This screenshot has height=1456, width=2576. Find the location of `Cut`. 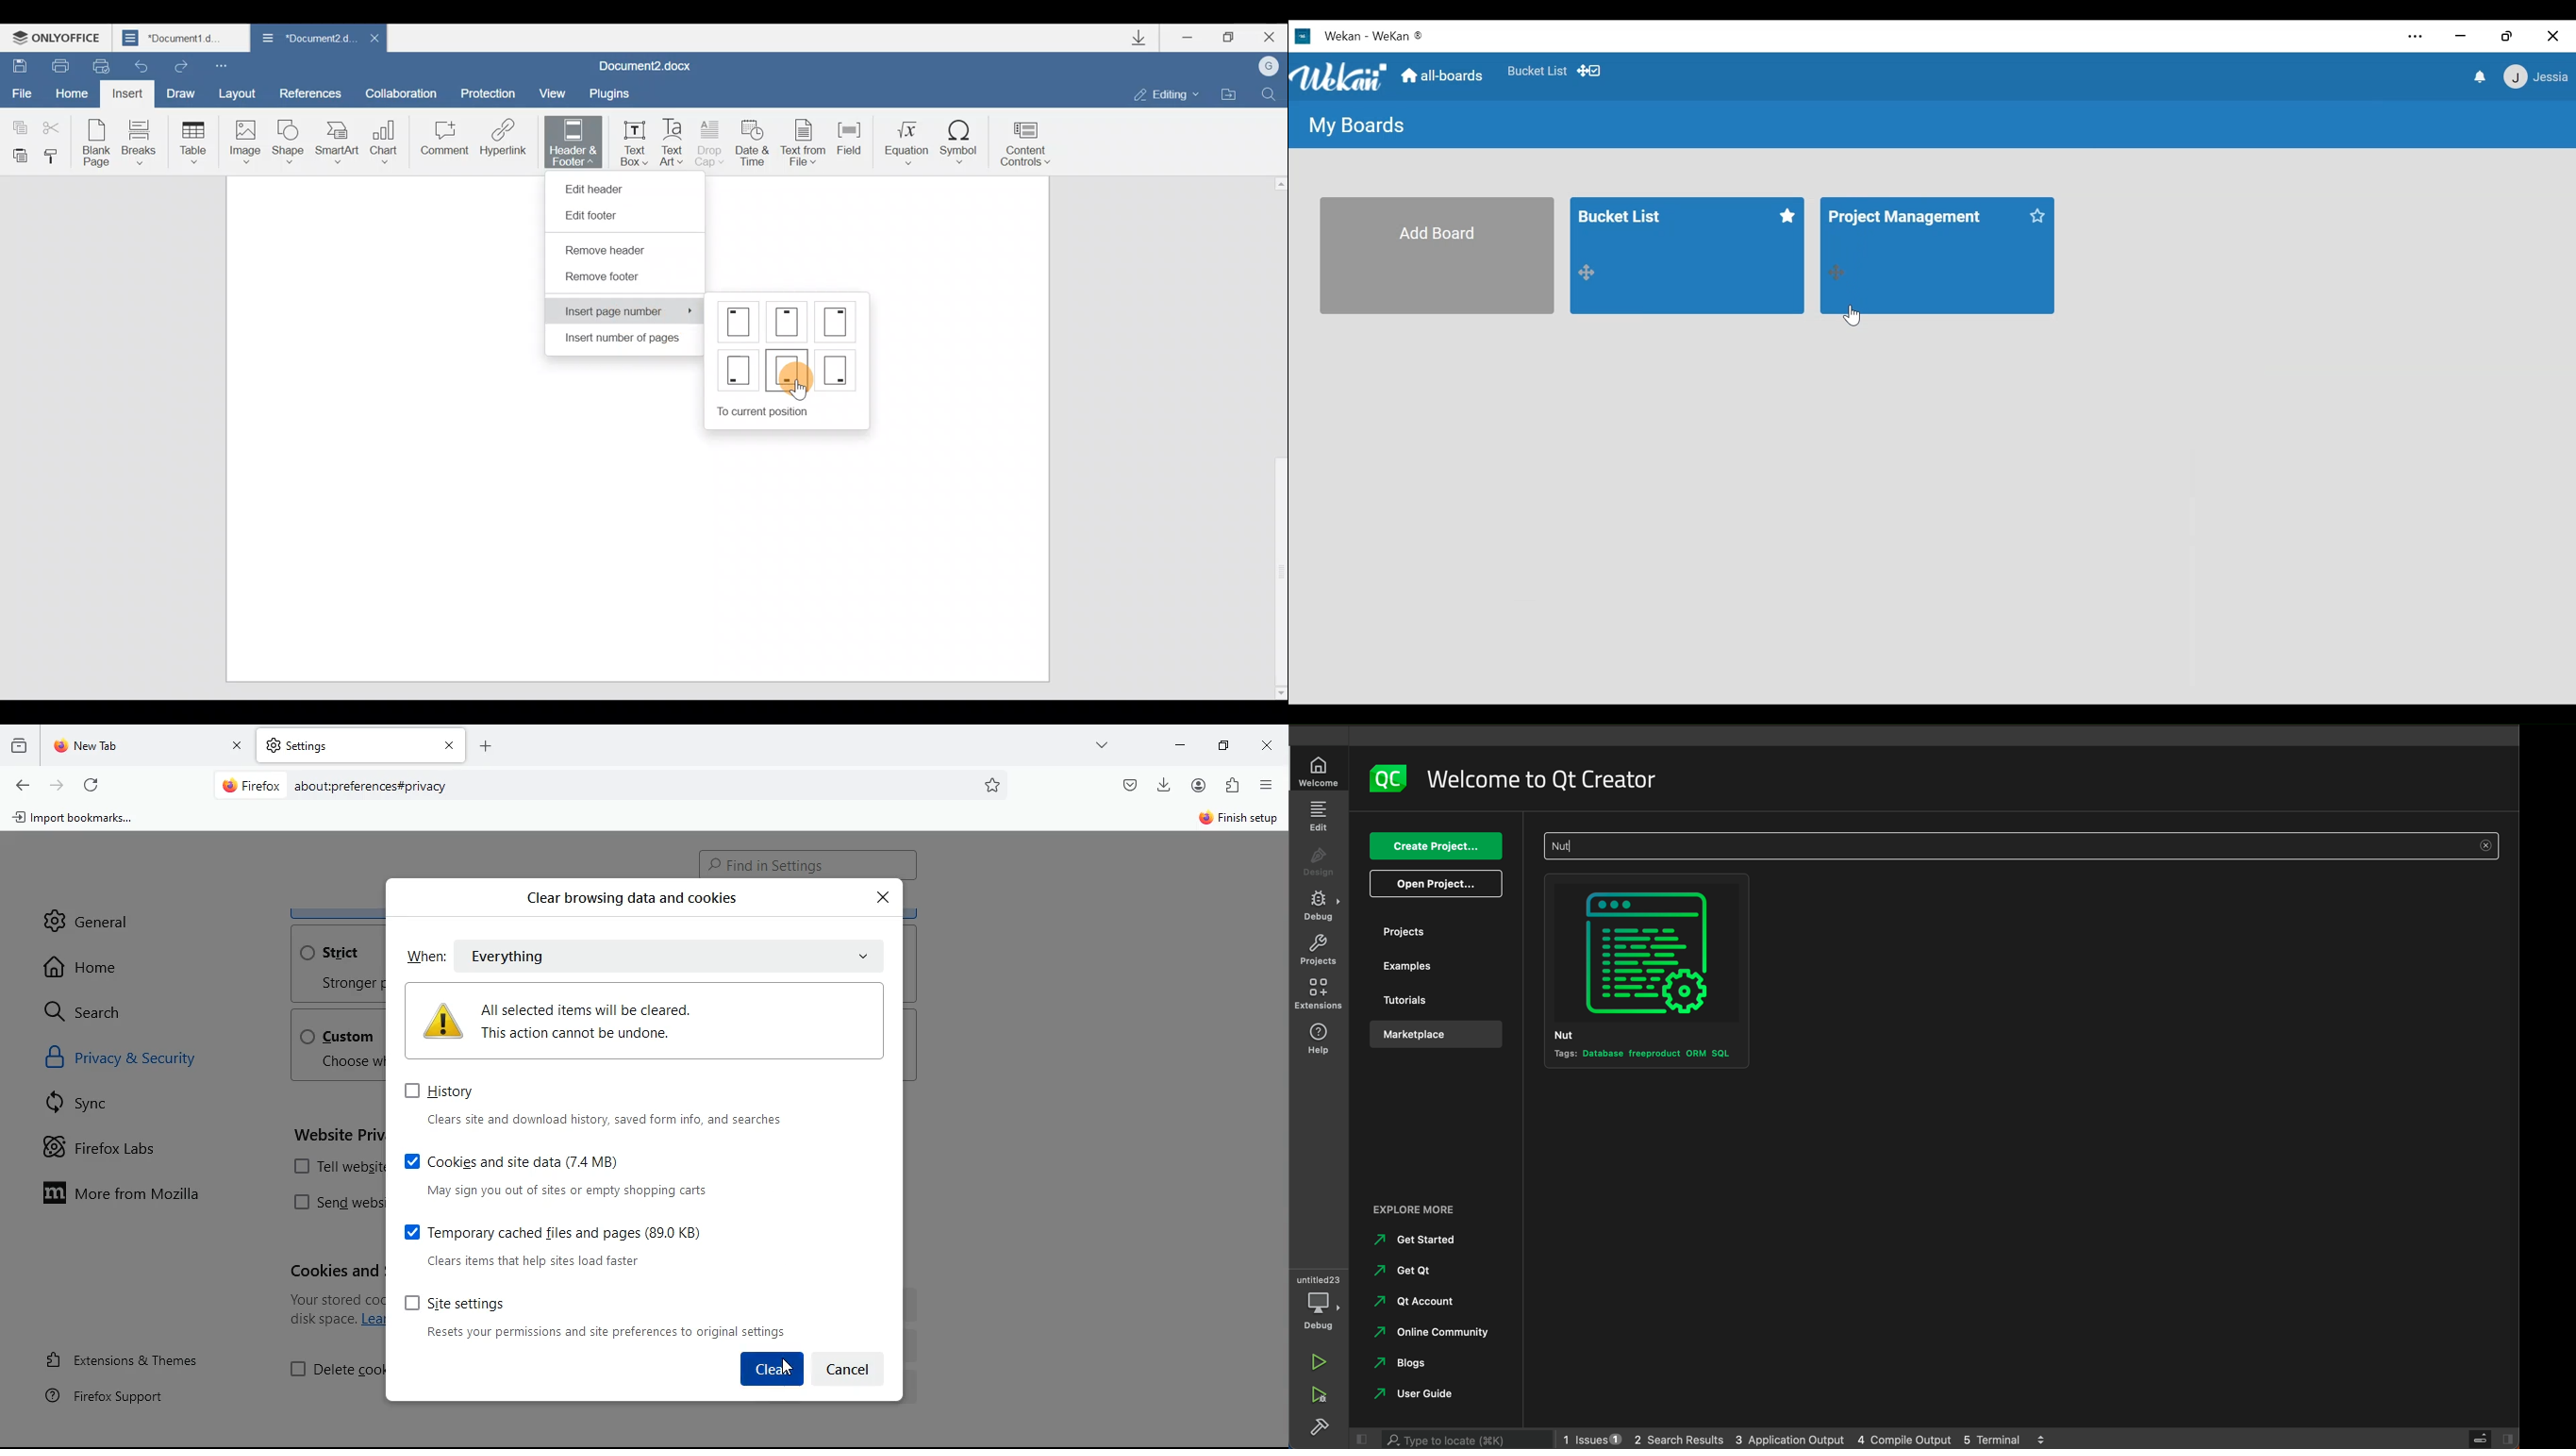

Cut is located at coordinates (55, 128).